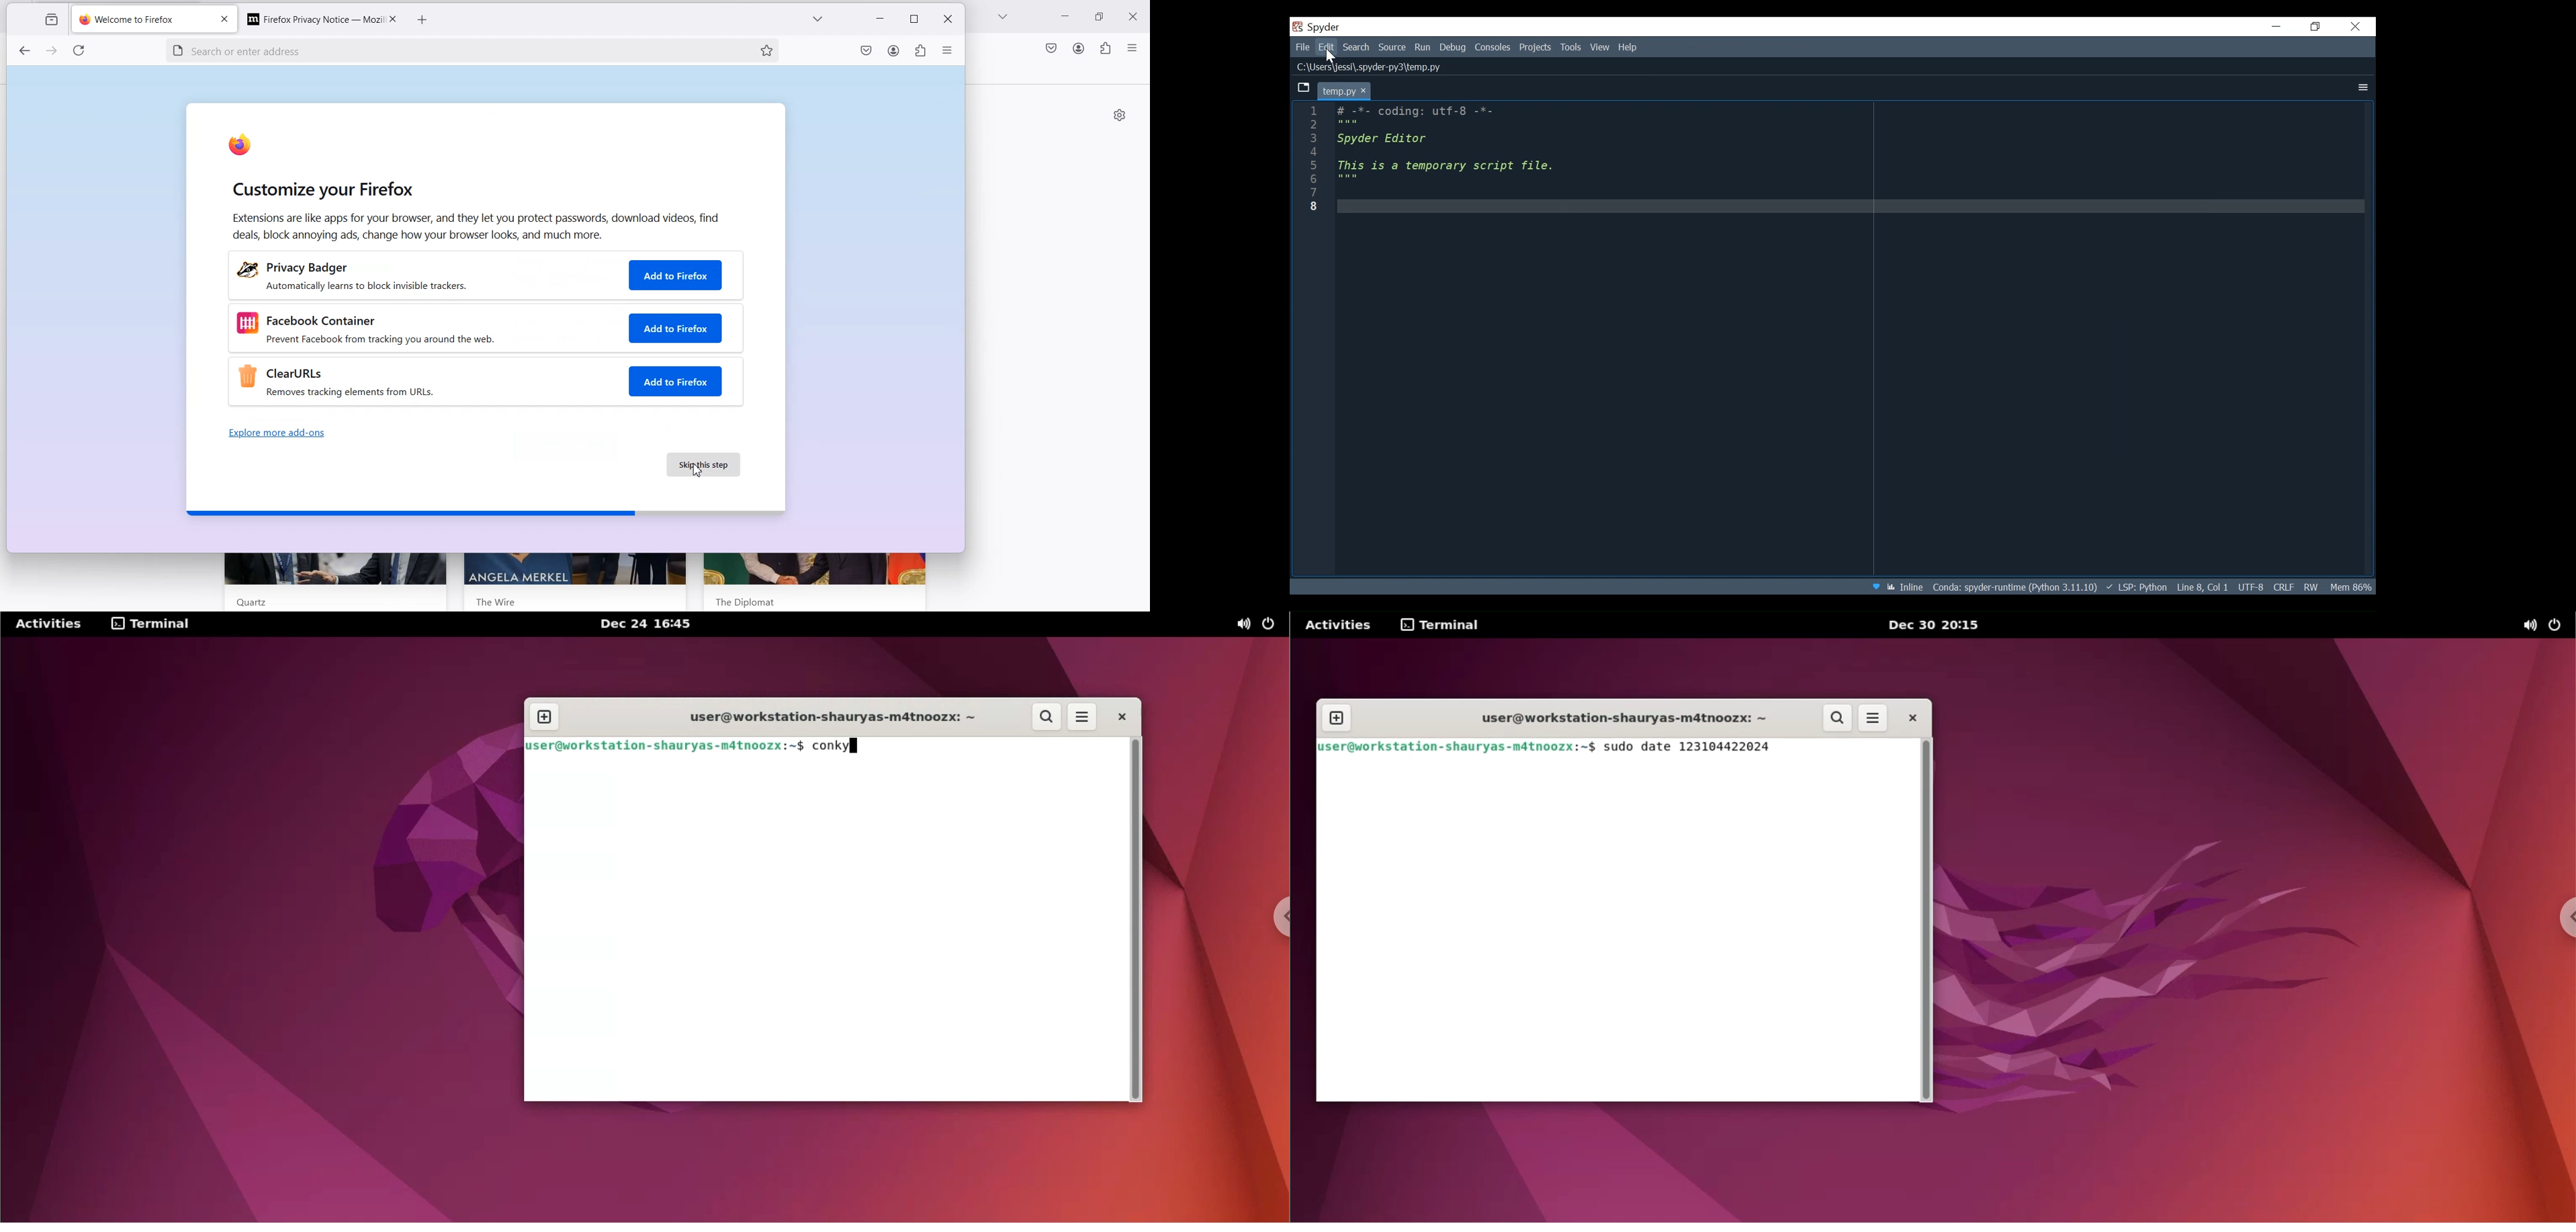 Image resolution: width=2576 pixels, height=1232 pixels. What do you see at coordinates (296, 373) in the screenshot?
I see `ClearURLs` at bounding box center [296, 373].